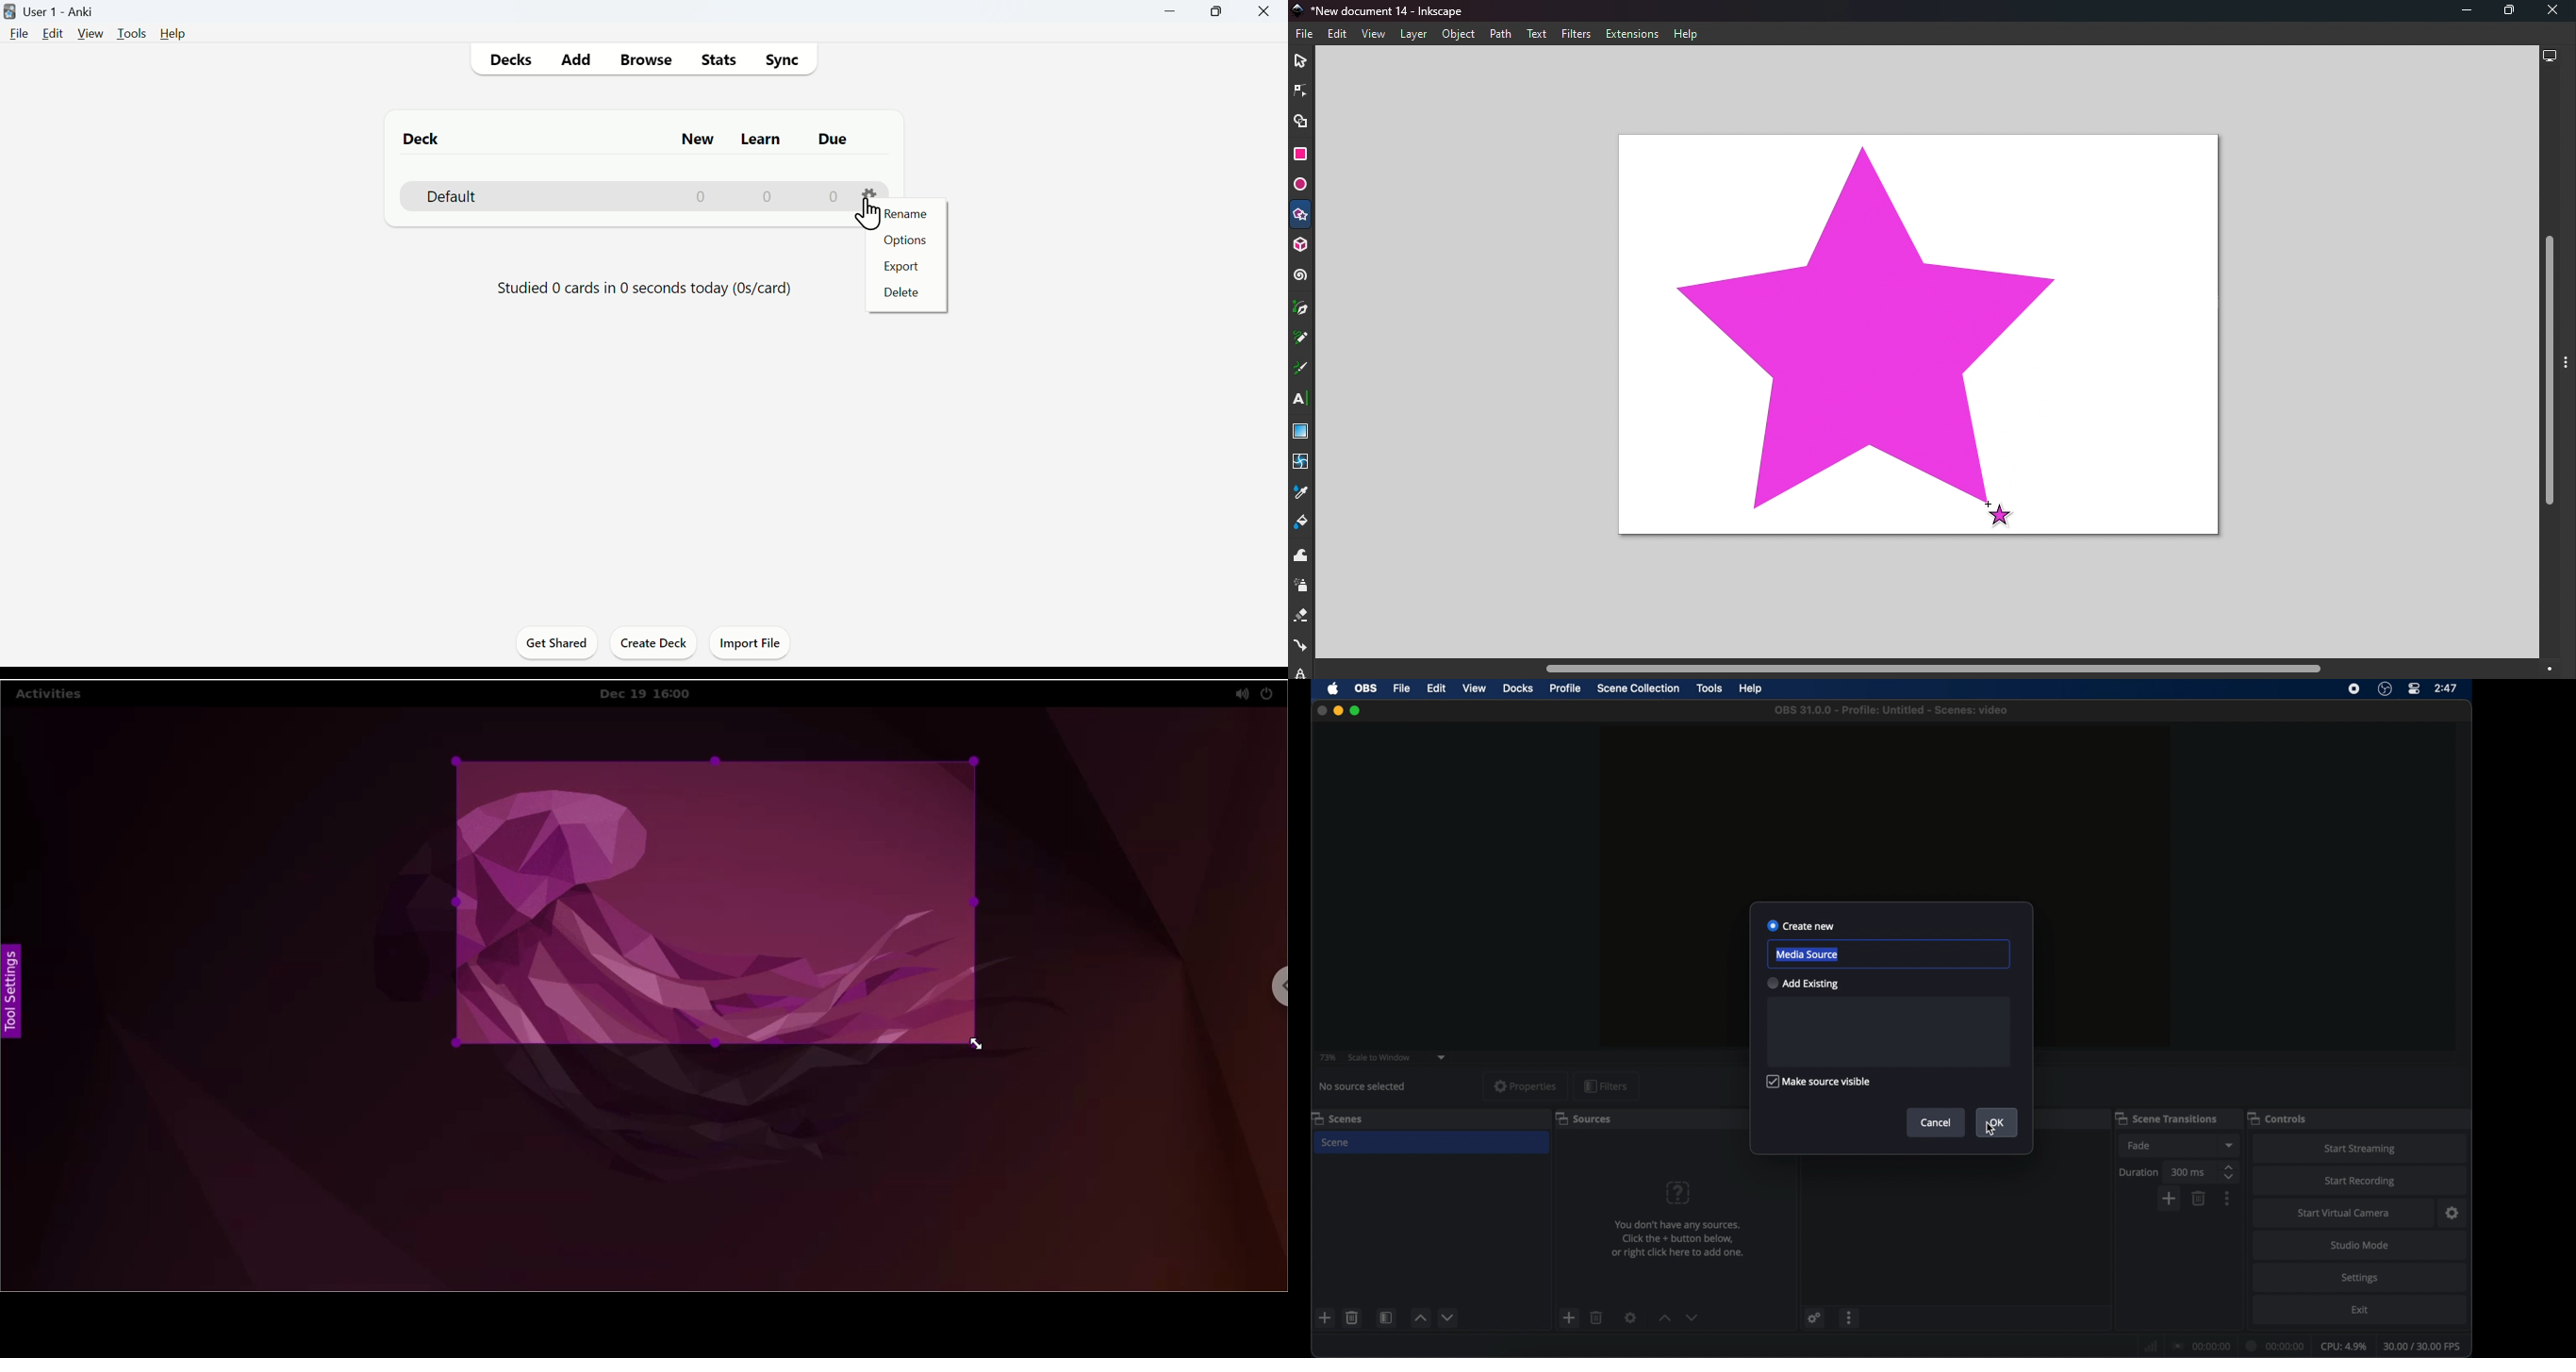 This screenshot has width=2576, height=1372. Describe the element at coordinates (2276, 1345) in the screenshot. I see `duration` at that location.